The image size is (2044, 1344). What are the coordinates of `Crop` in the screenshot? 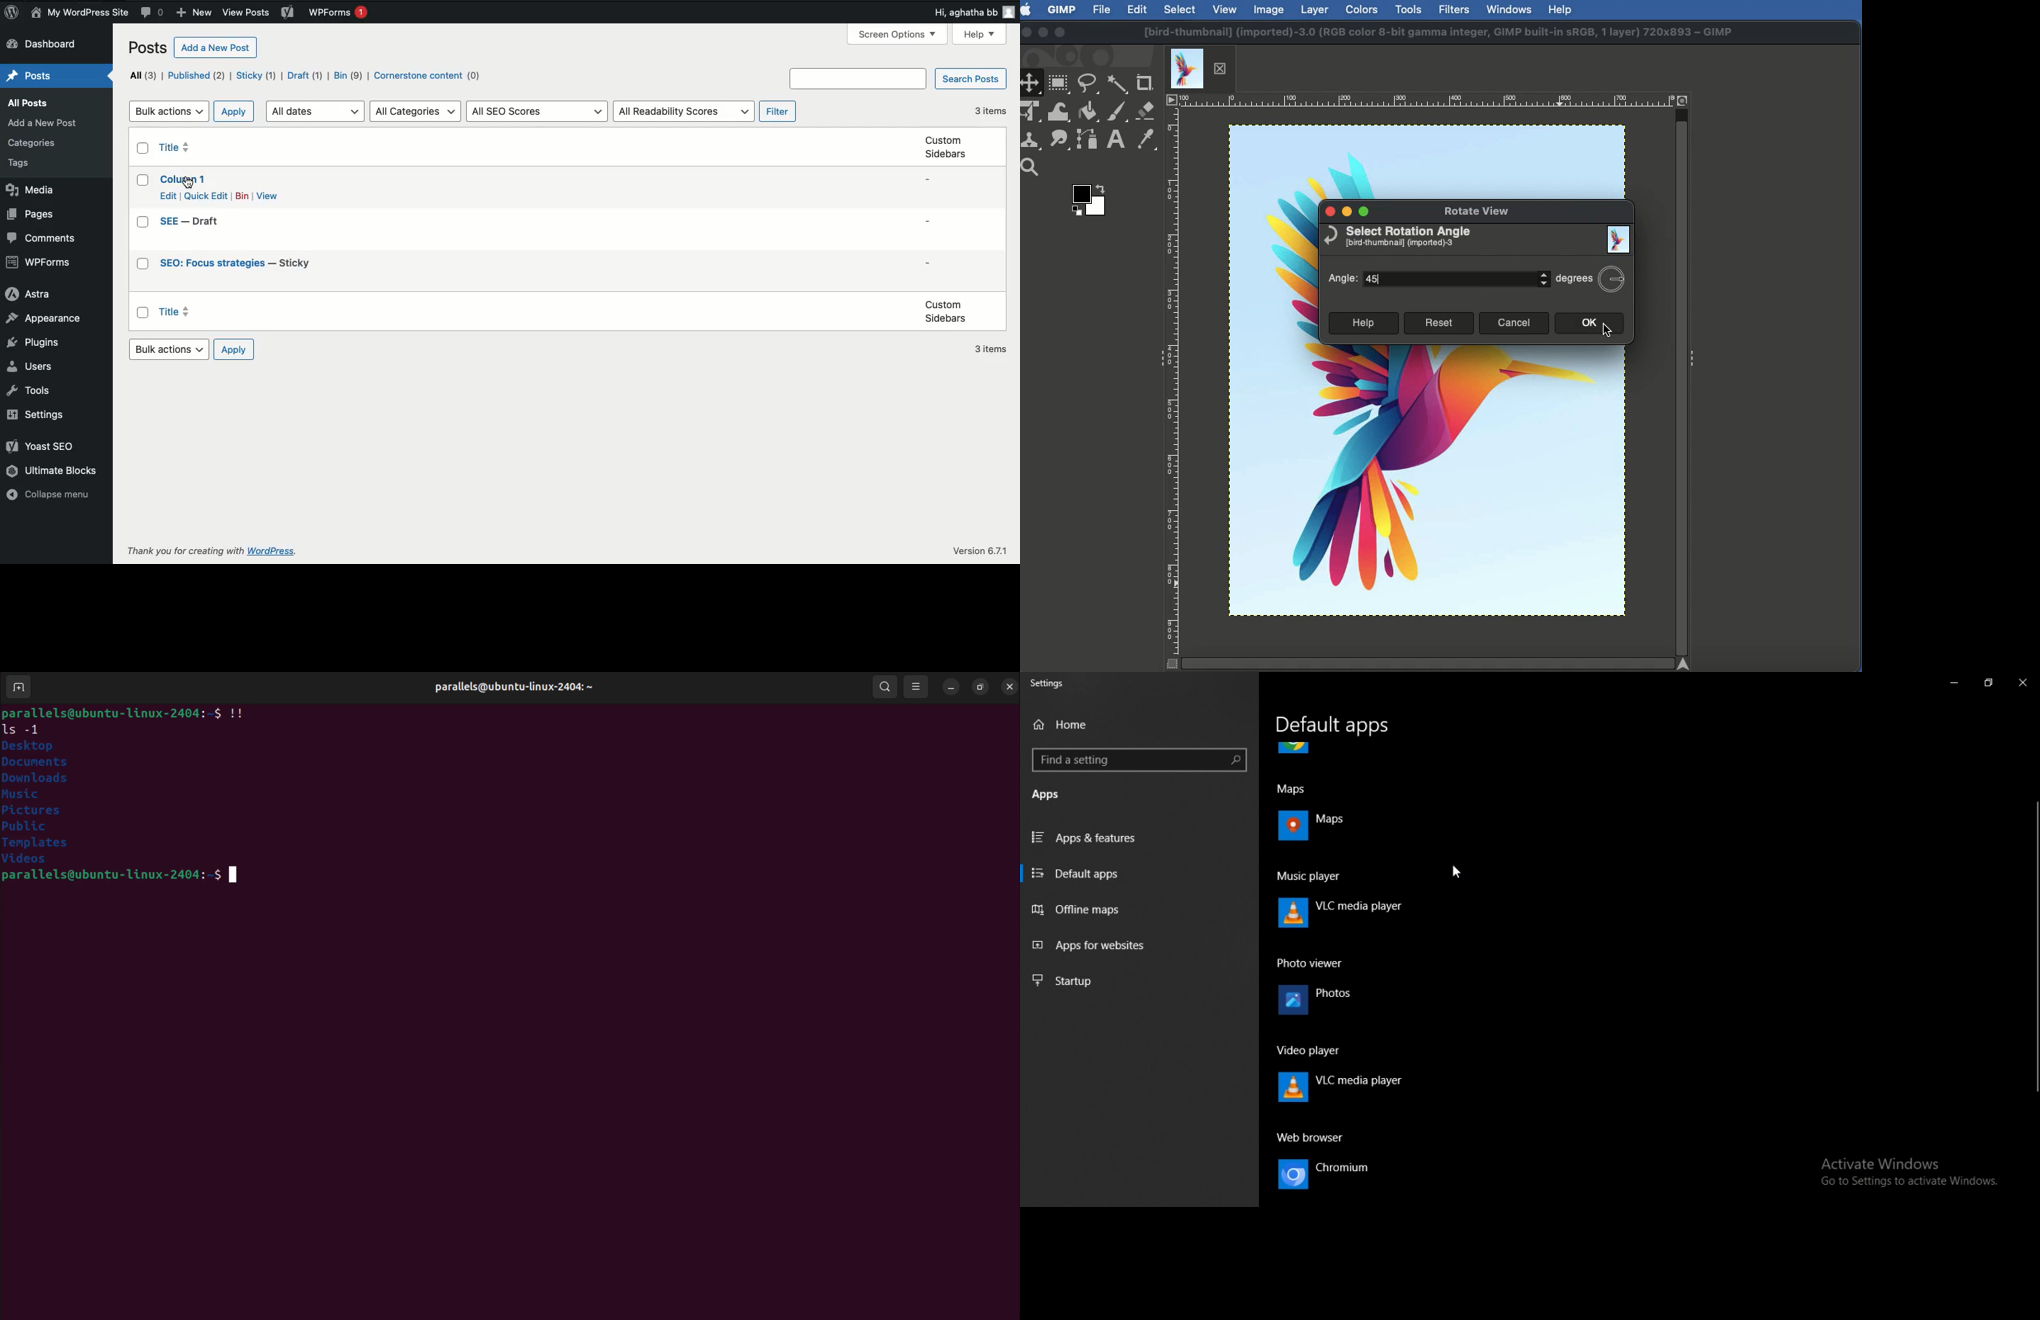 It's located at (1145, 83).